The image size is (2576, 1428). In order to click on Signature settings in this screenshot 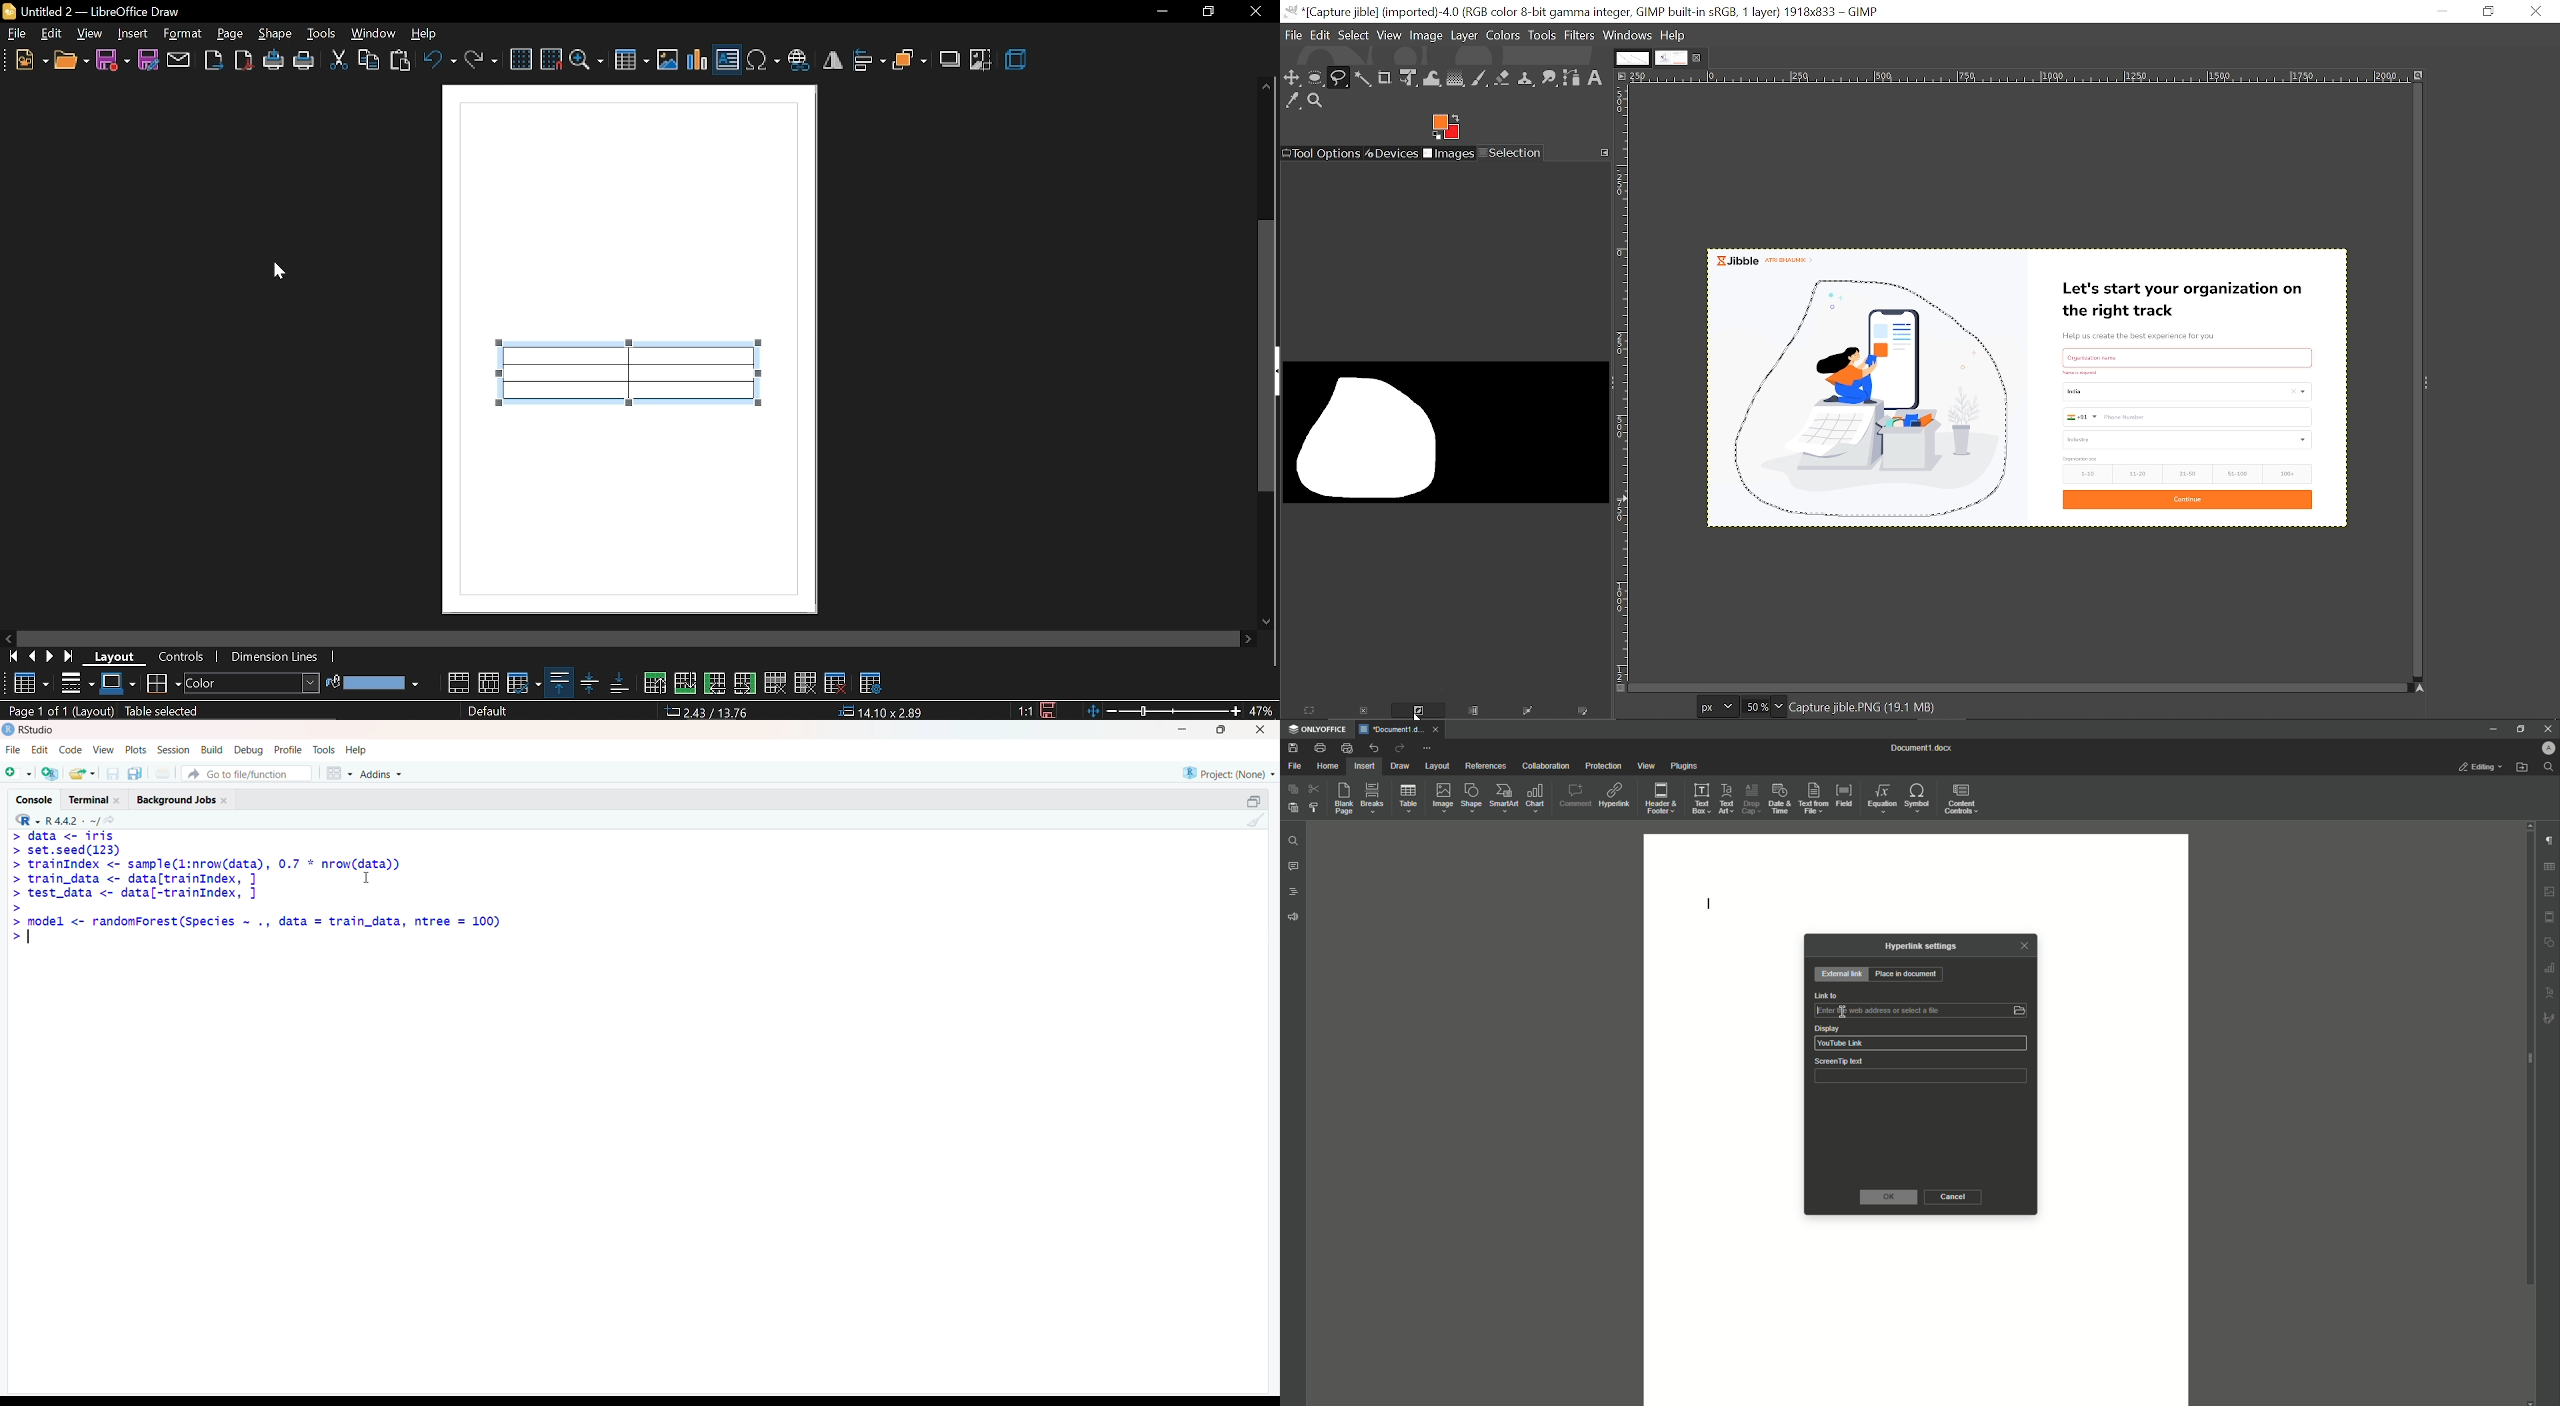, I will do `click(2551, 1018)`.